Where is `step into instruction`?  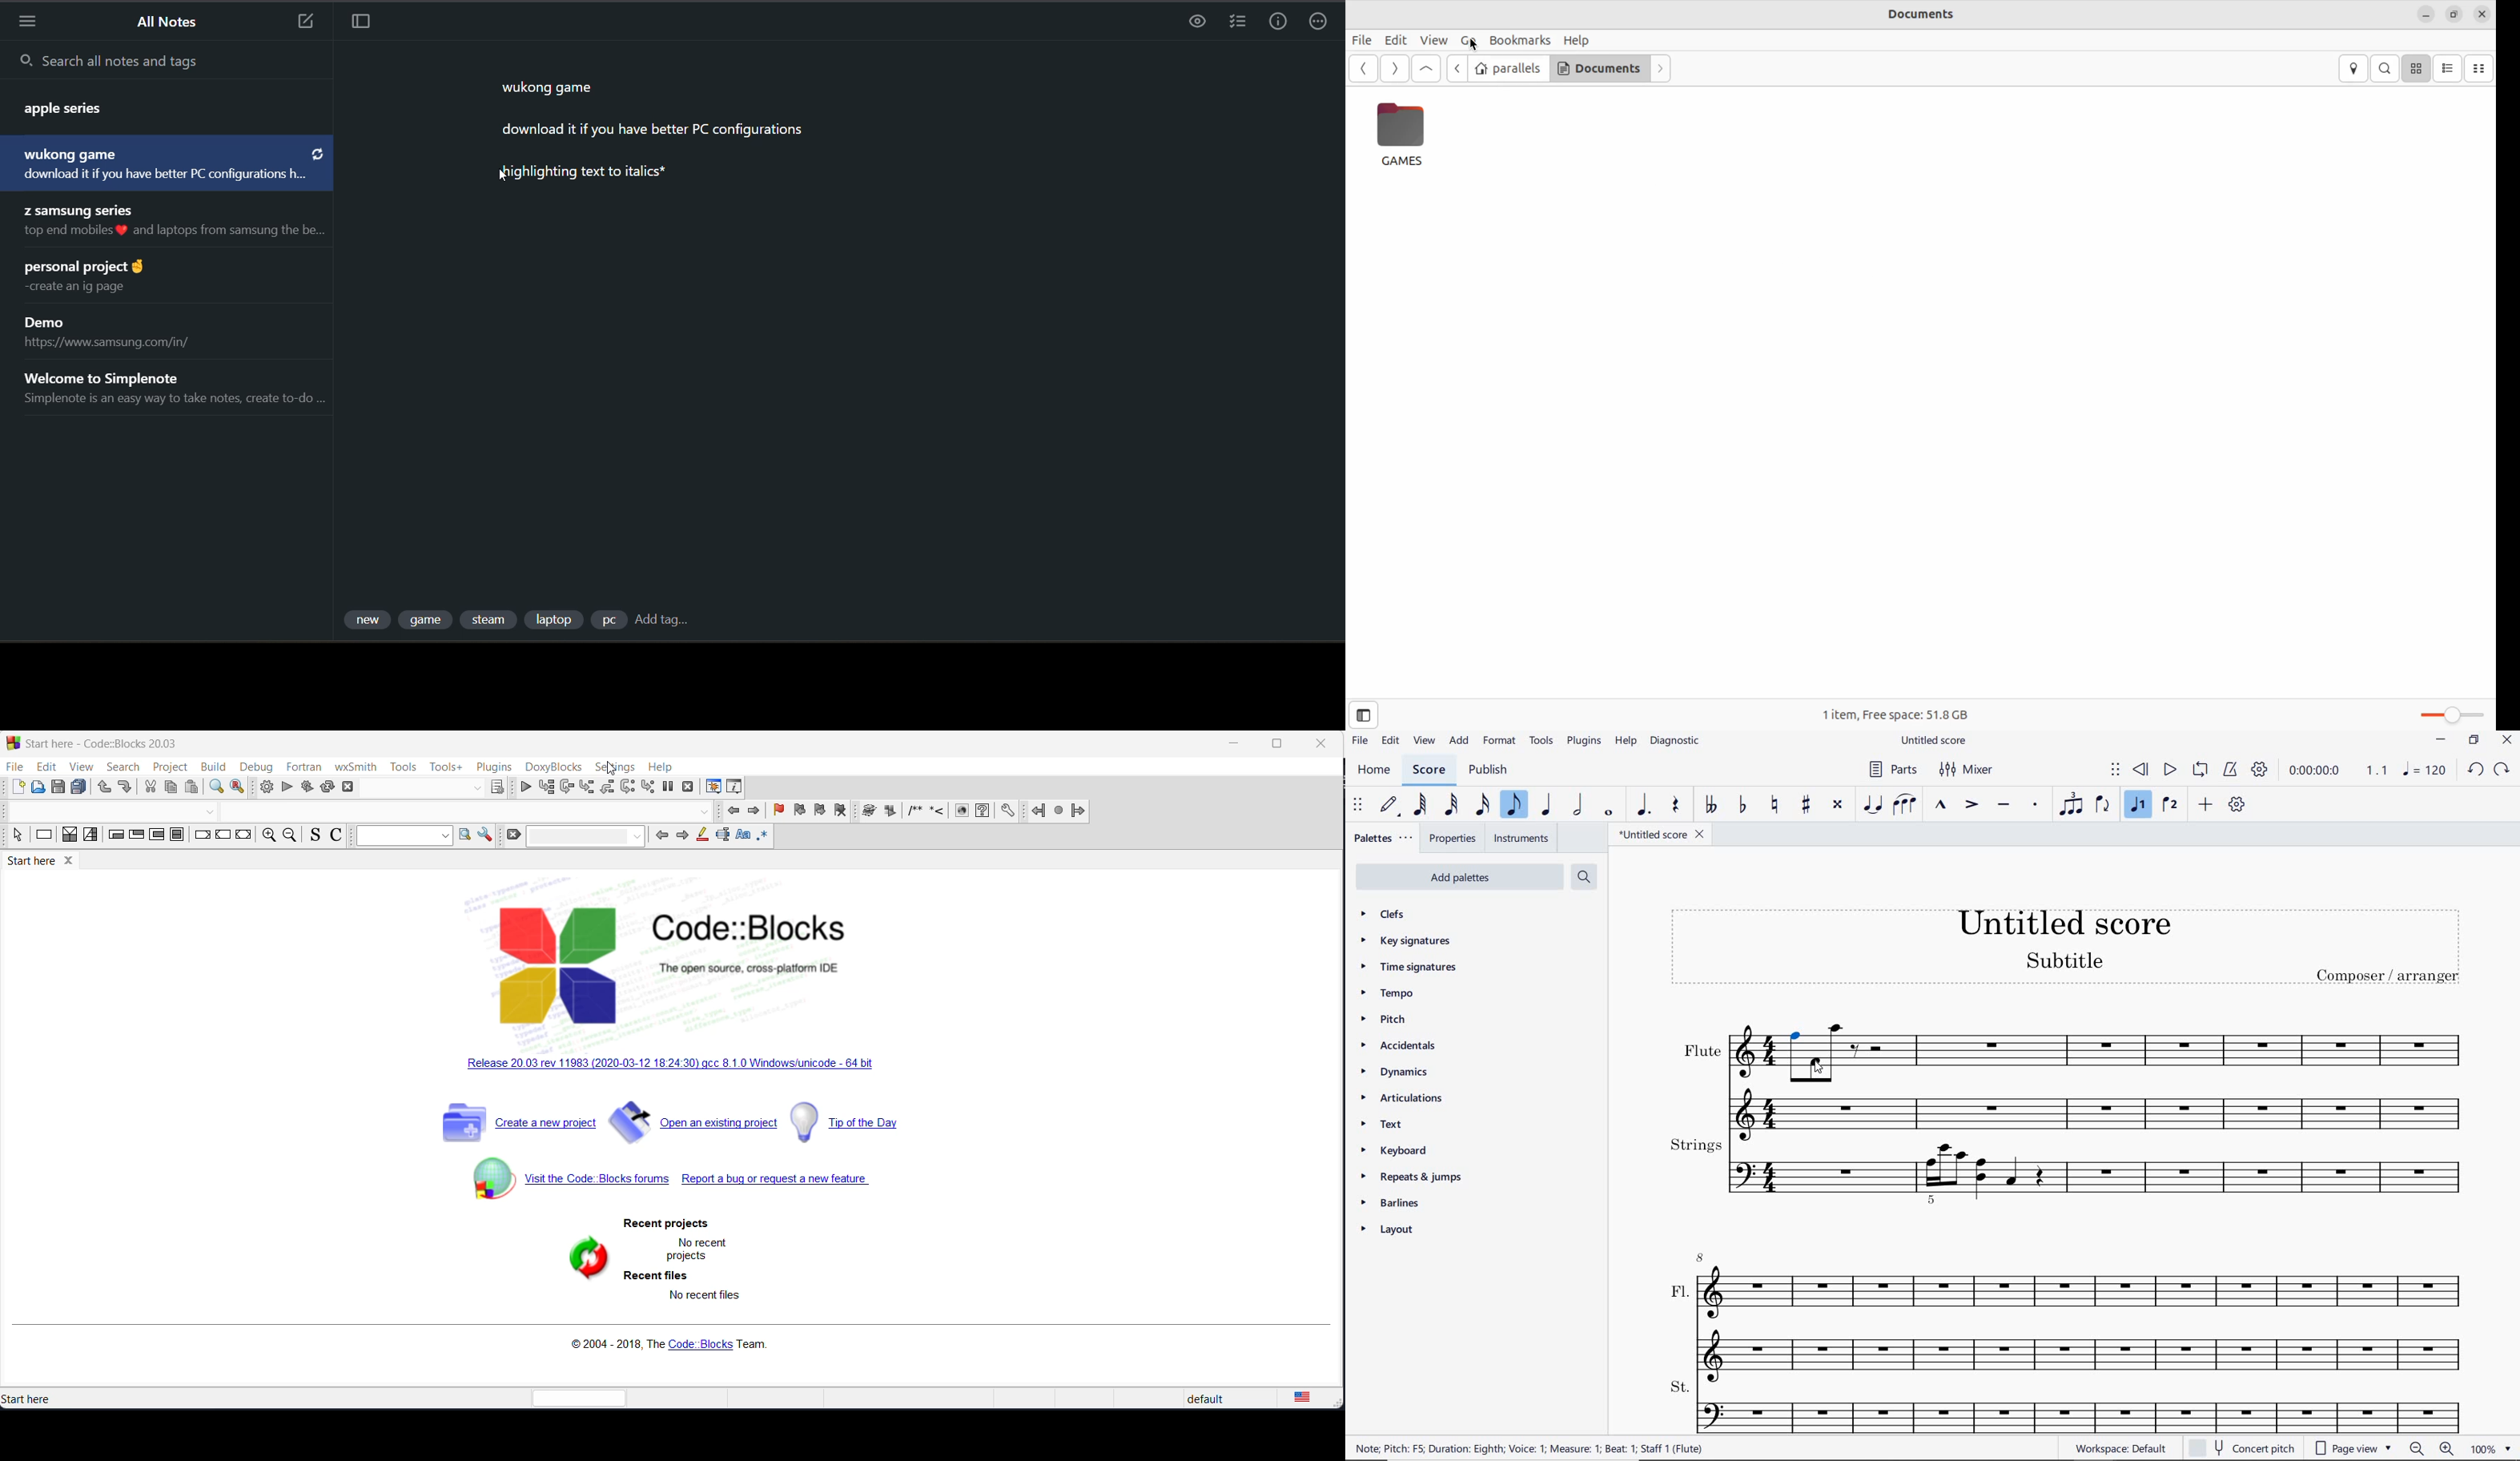 step into instruction is located at coordinates (648, 787).